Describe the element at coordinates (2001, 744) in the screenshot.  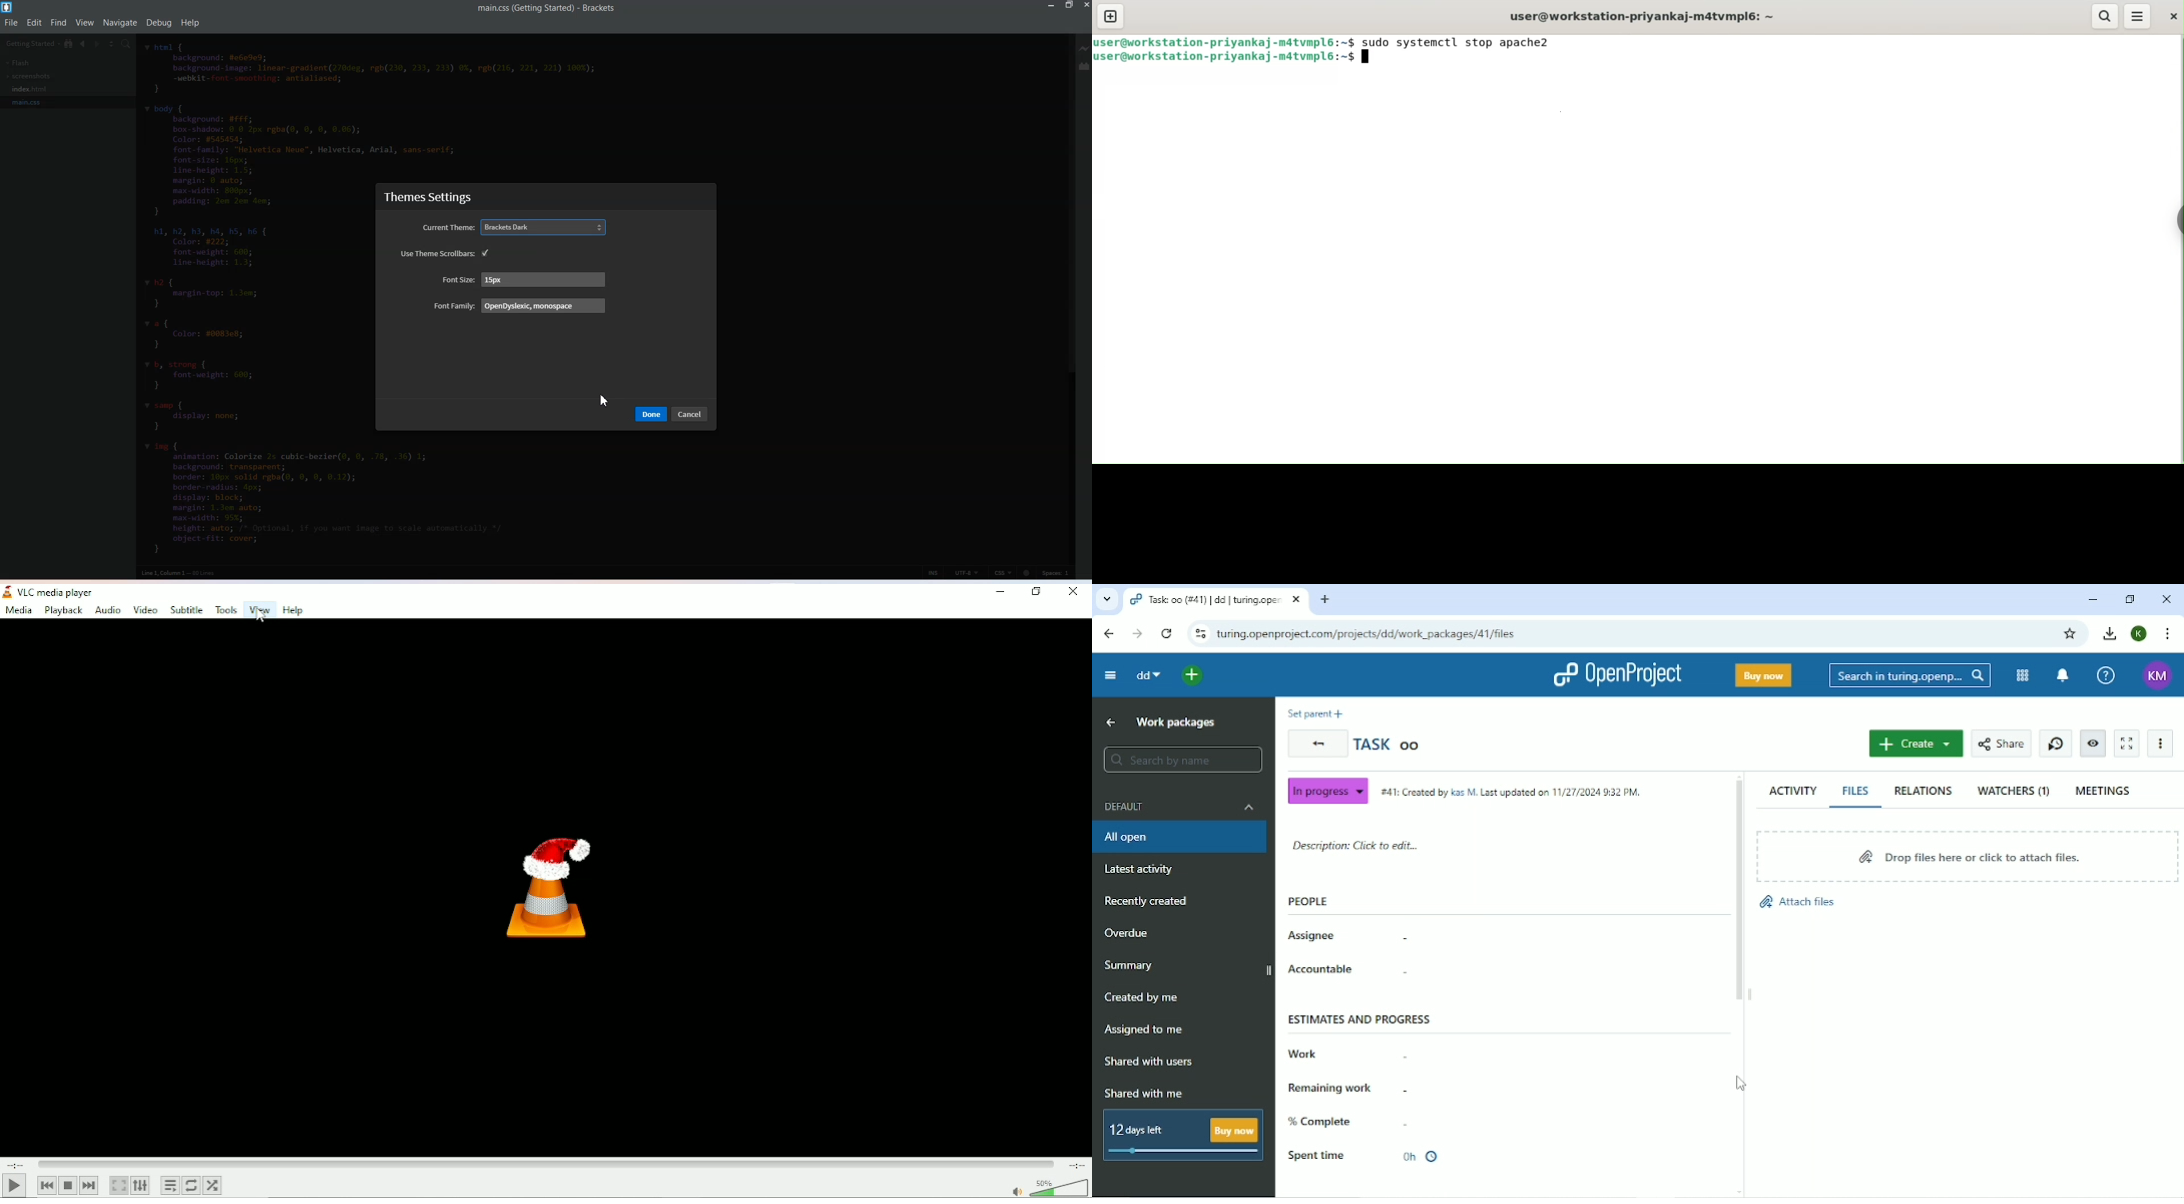
I see `Share` at that location.